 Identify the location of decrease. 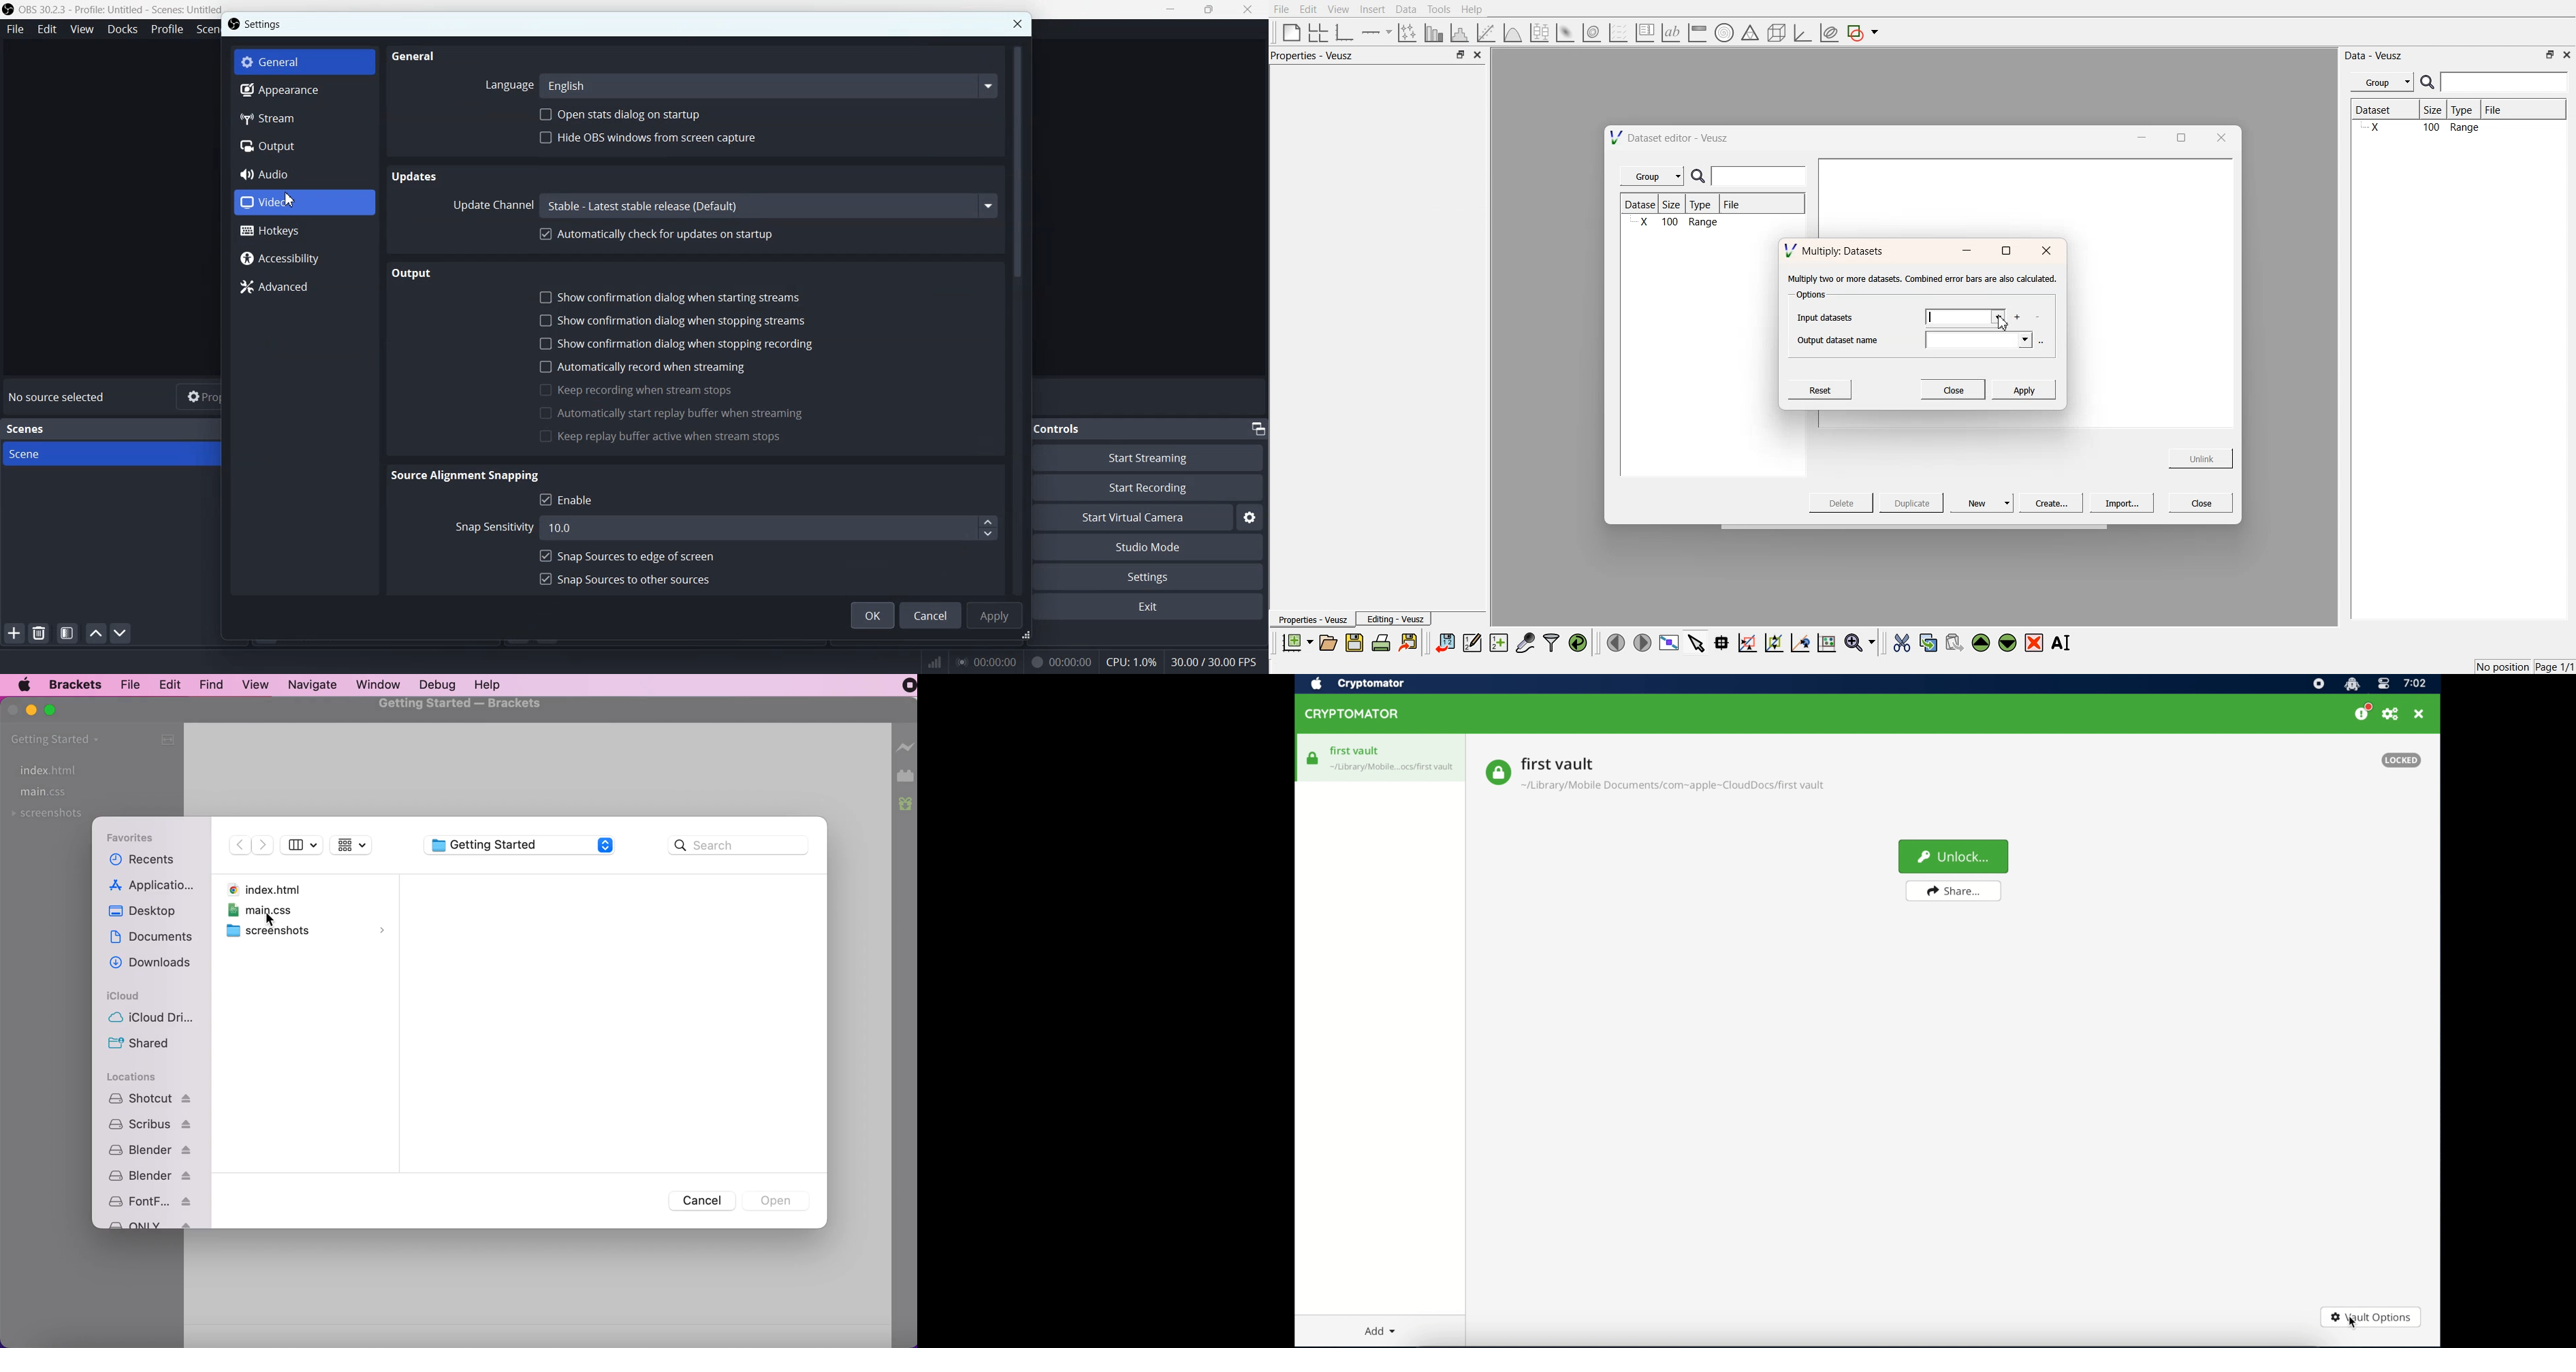
(987, 534).